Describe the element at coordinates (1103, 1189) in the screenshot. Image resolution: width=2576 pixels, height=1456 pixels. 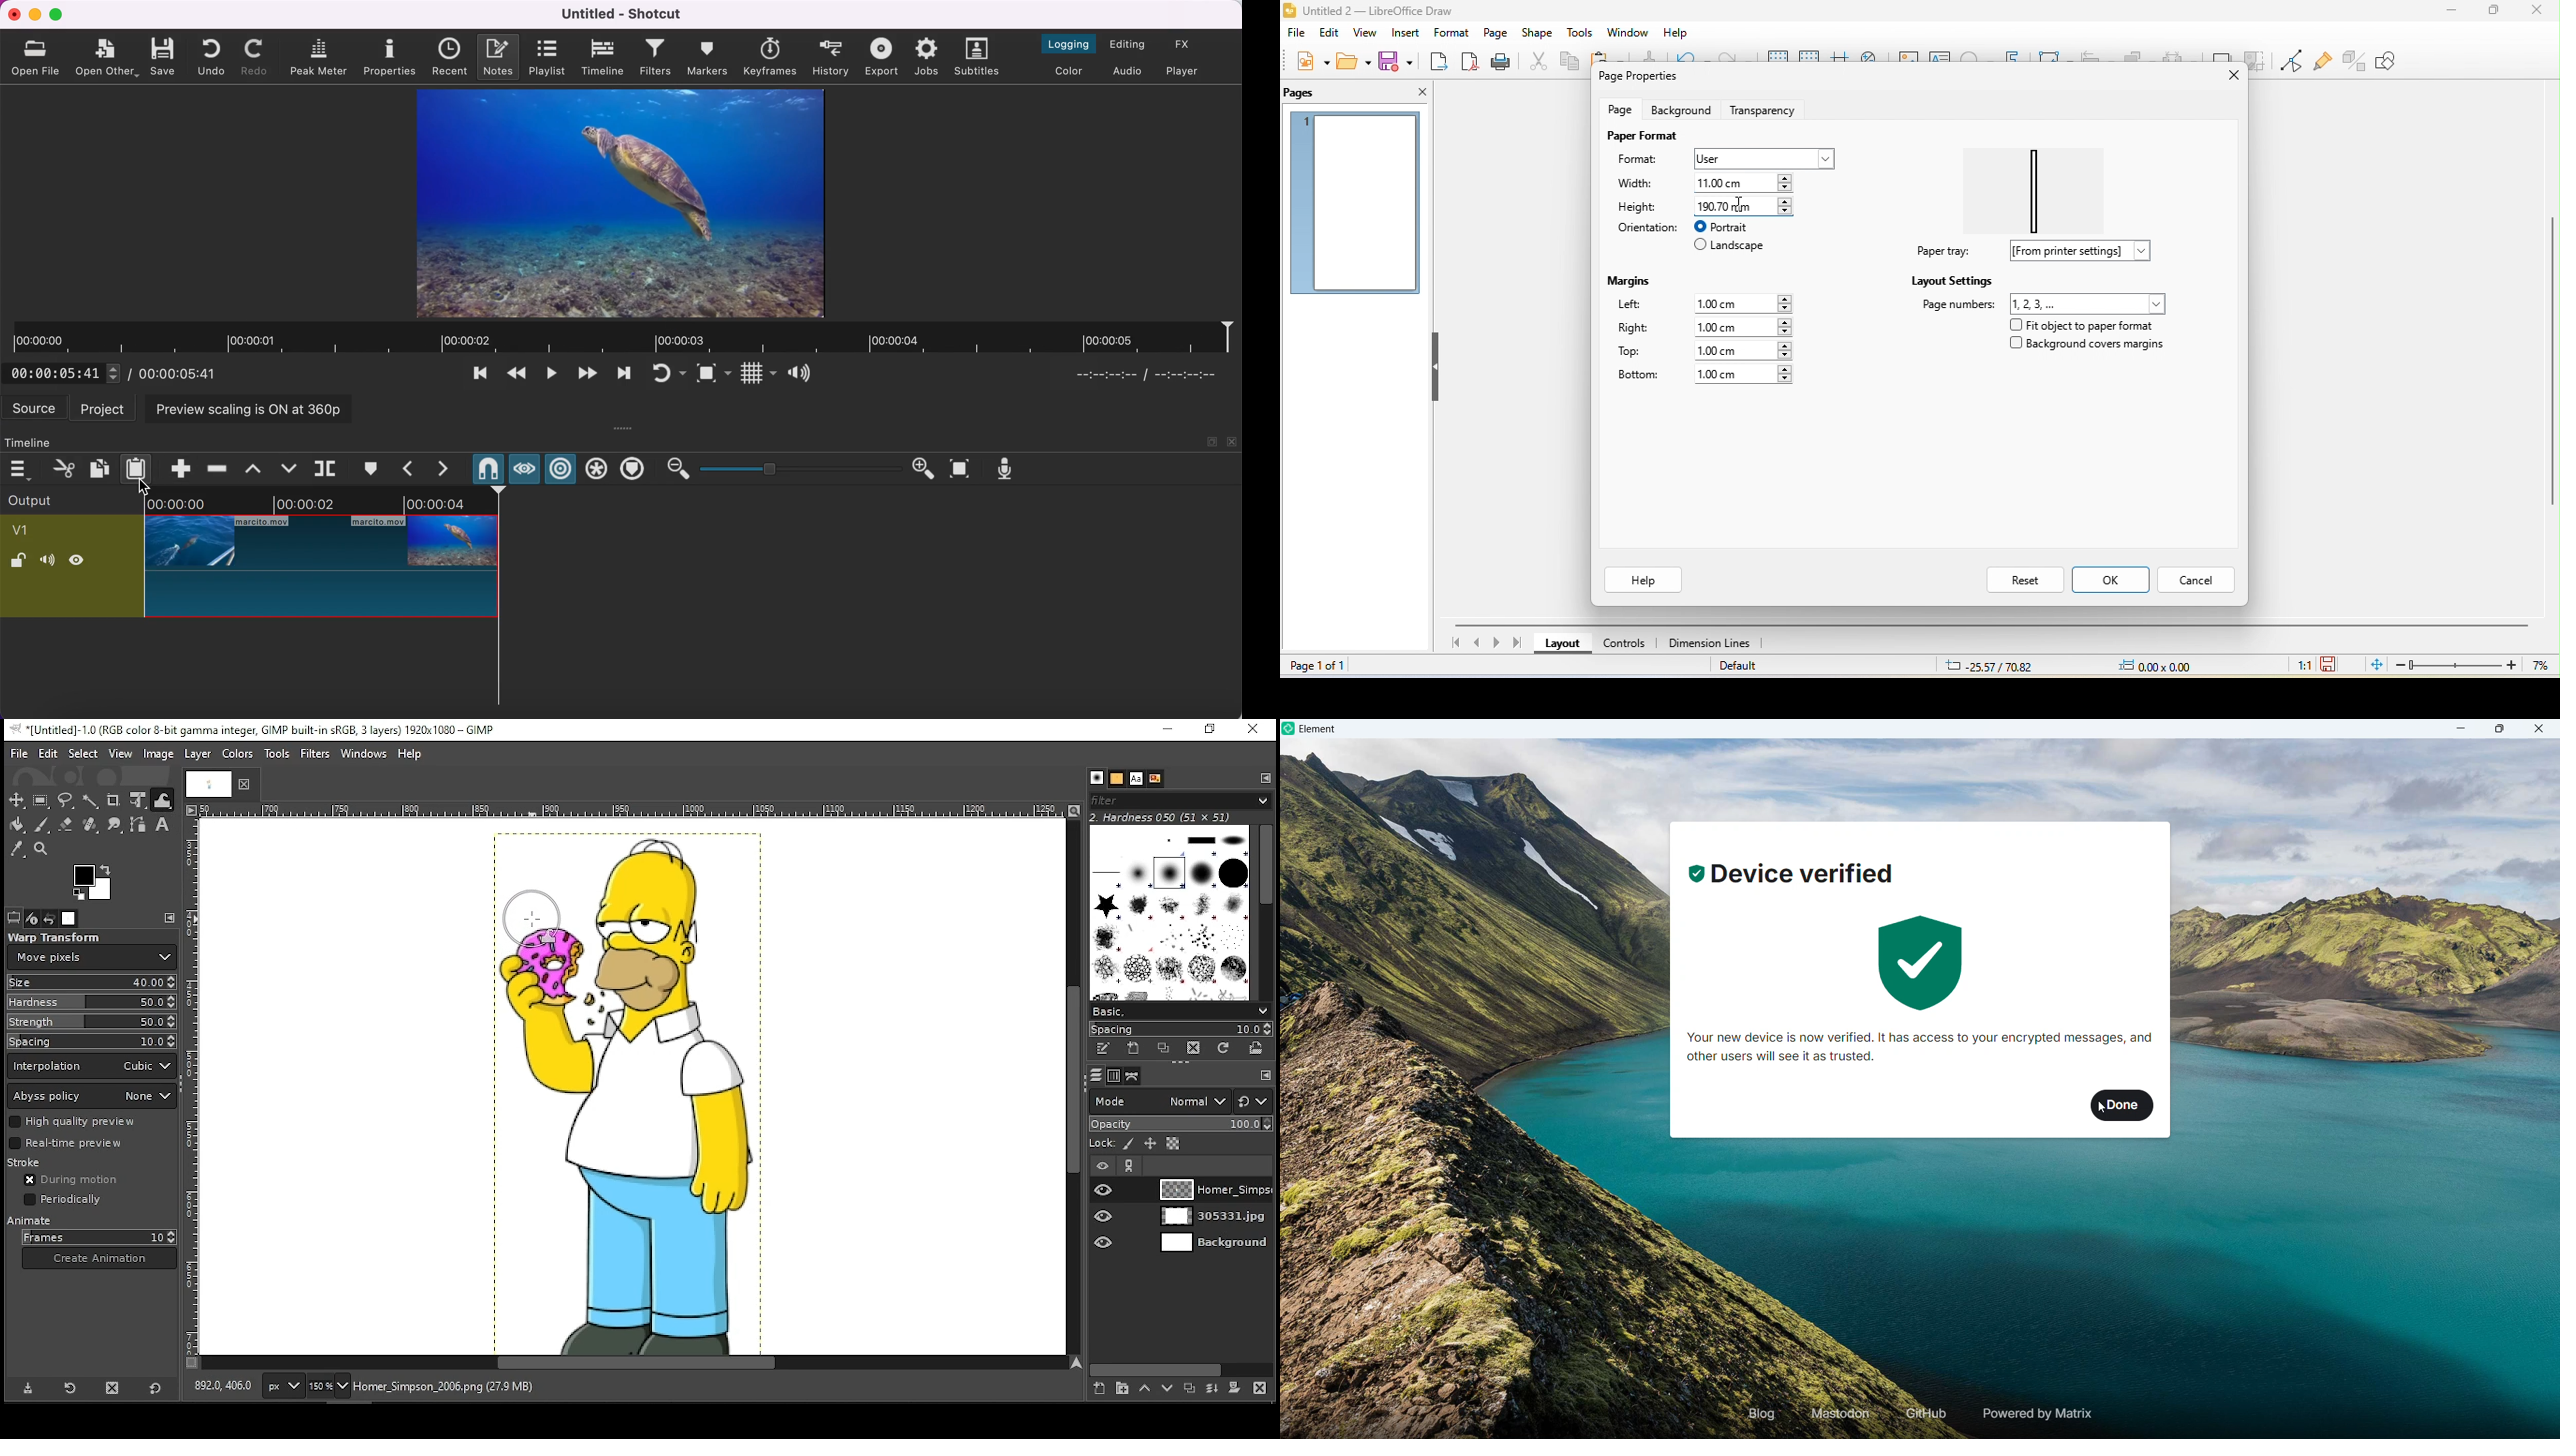
I see `layer visibility on/off` at that location.